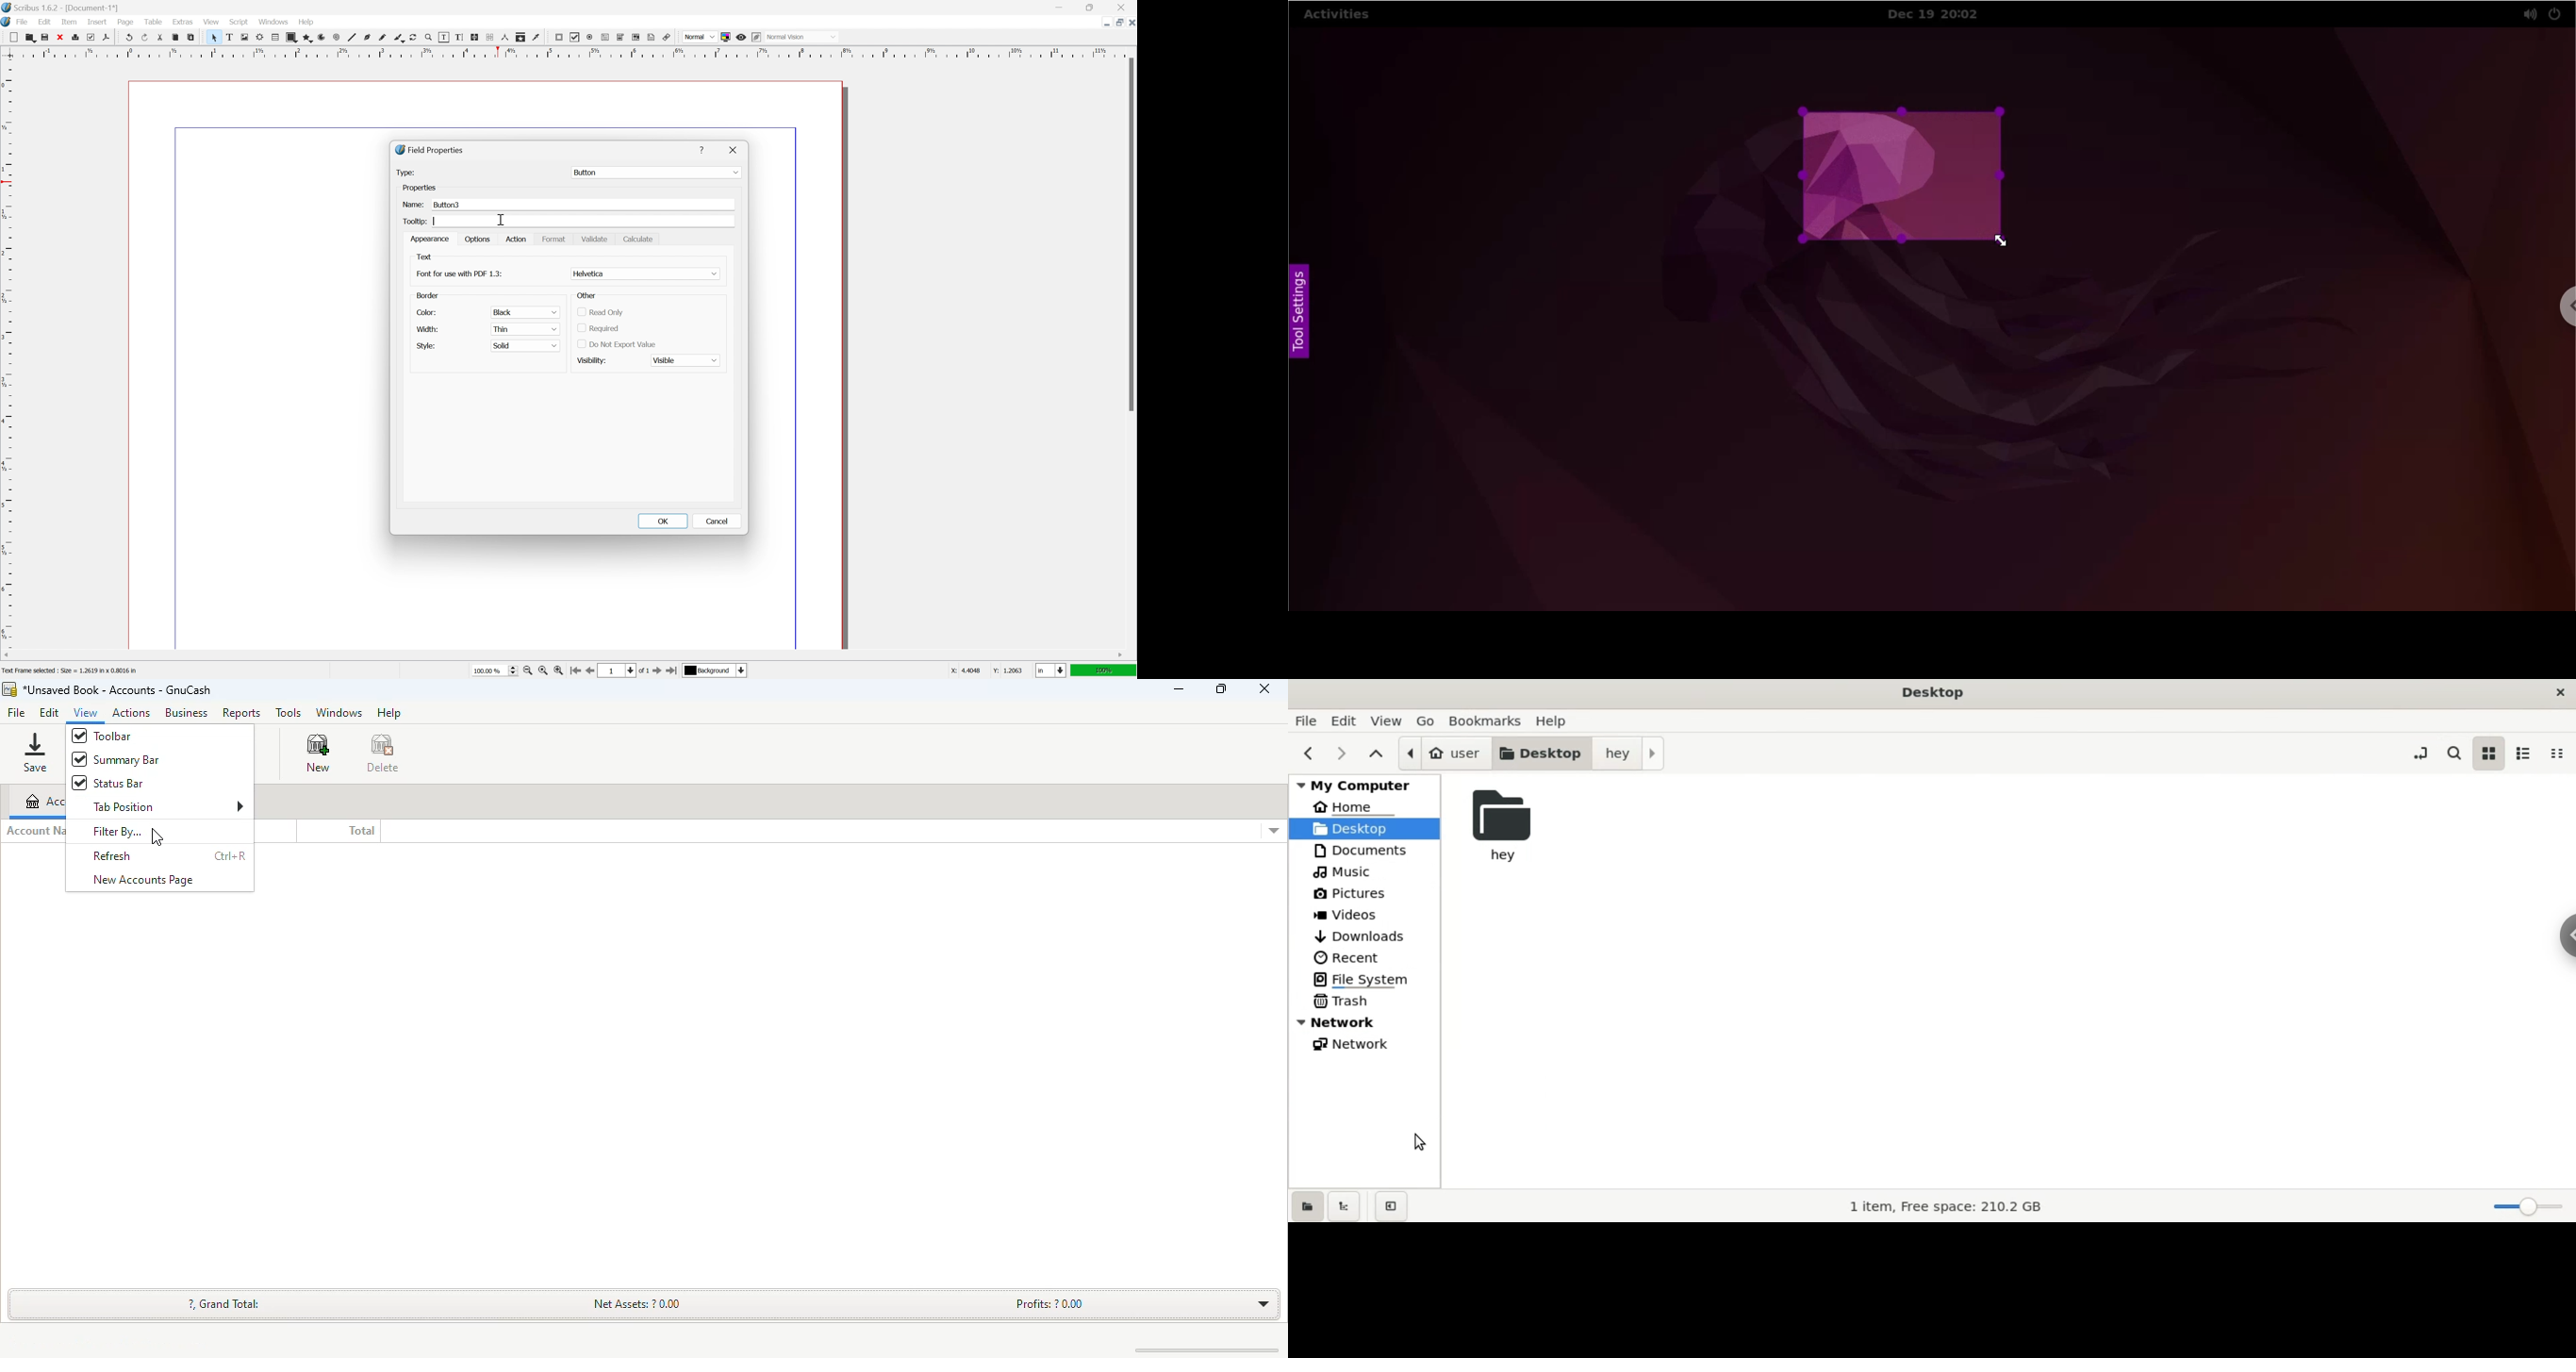 This screenshot has width=2576, height=1372. I want to click on minimize, so click(1179, 688).